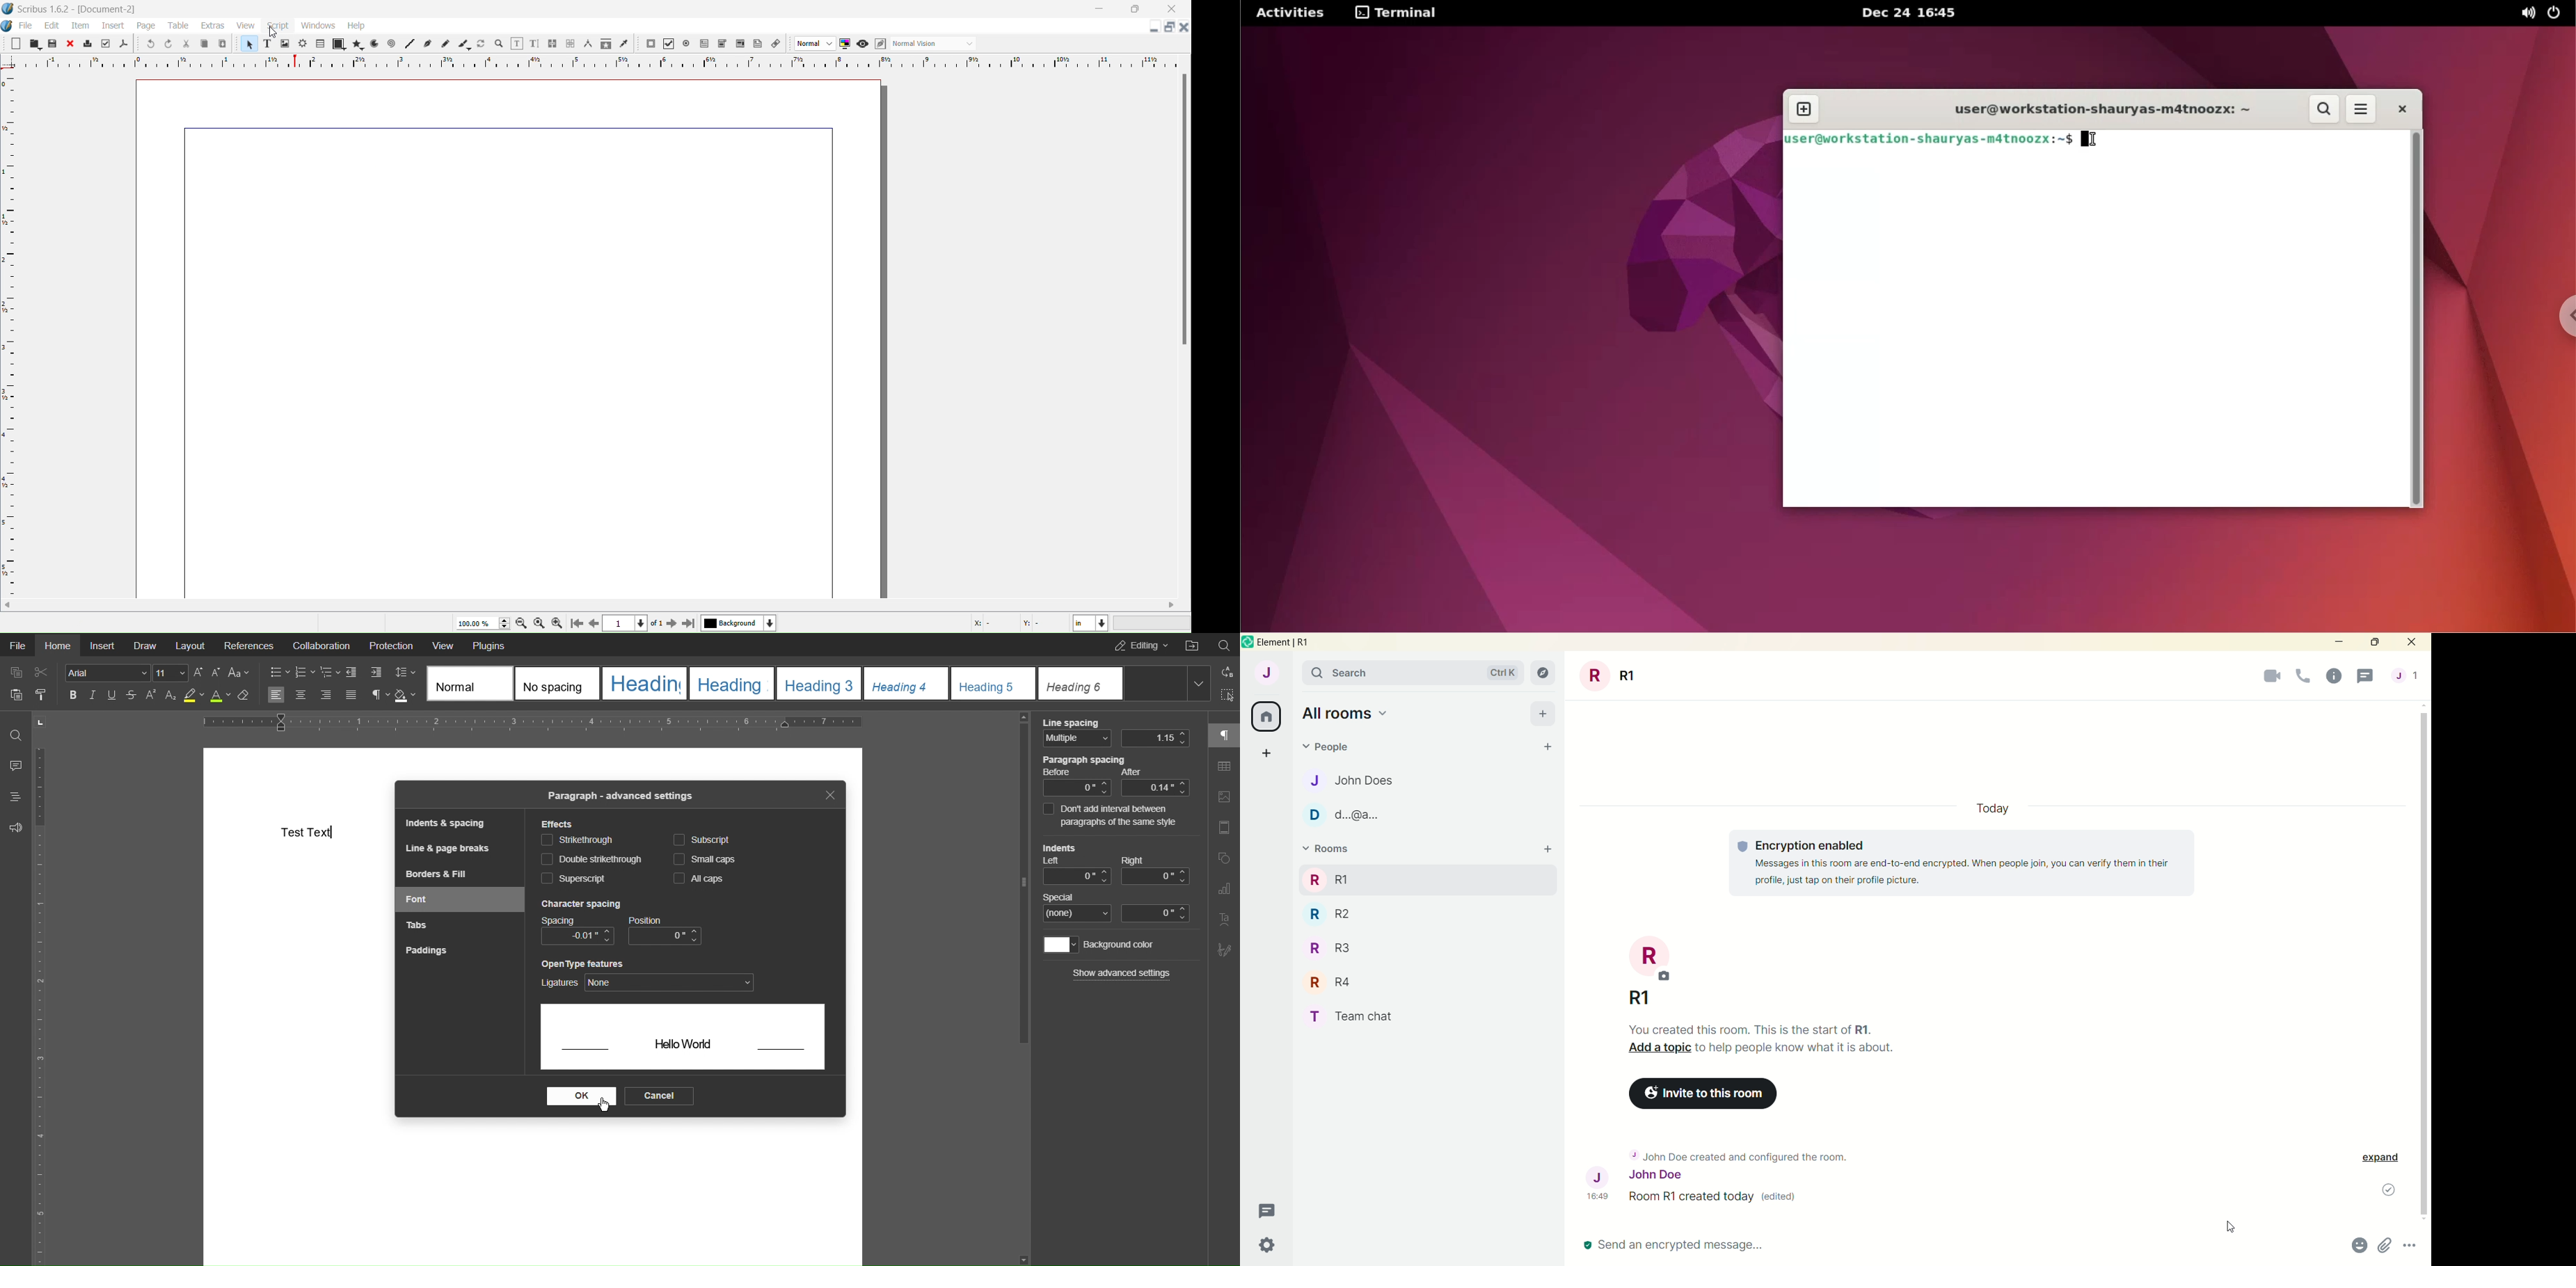  I want to click on account, so click(1268, 675).